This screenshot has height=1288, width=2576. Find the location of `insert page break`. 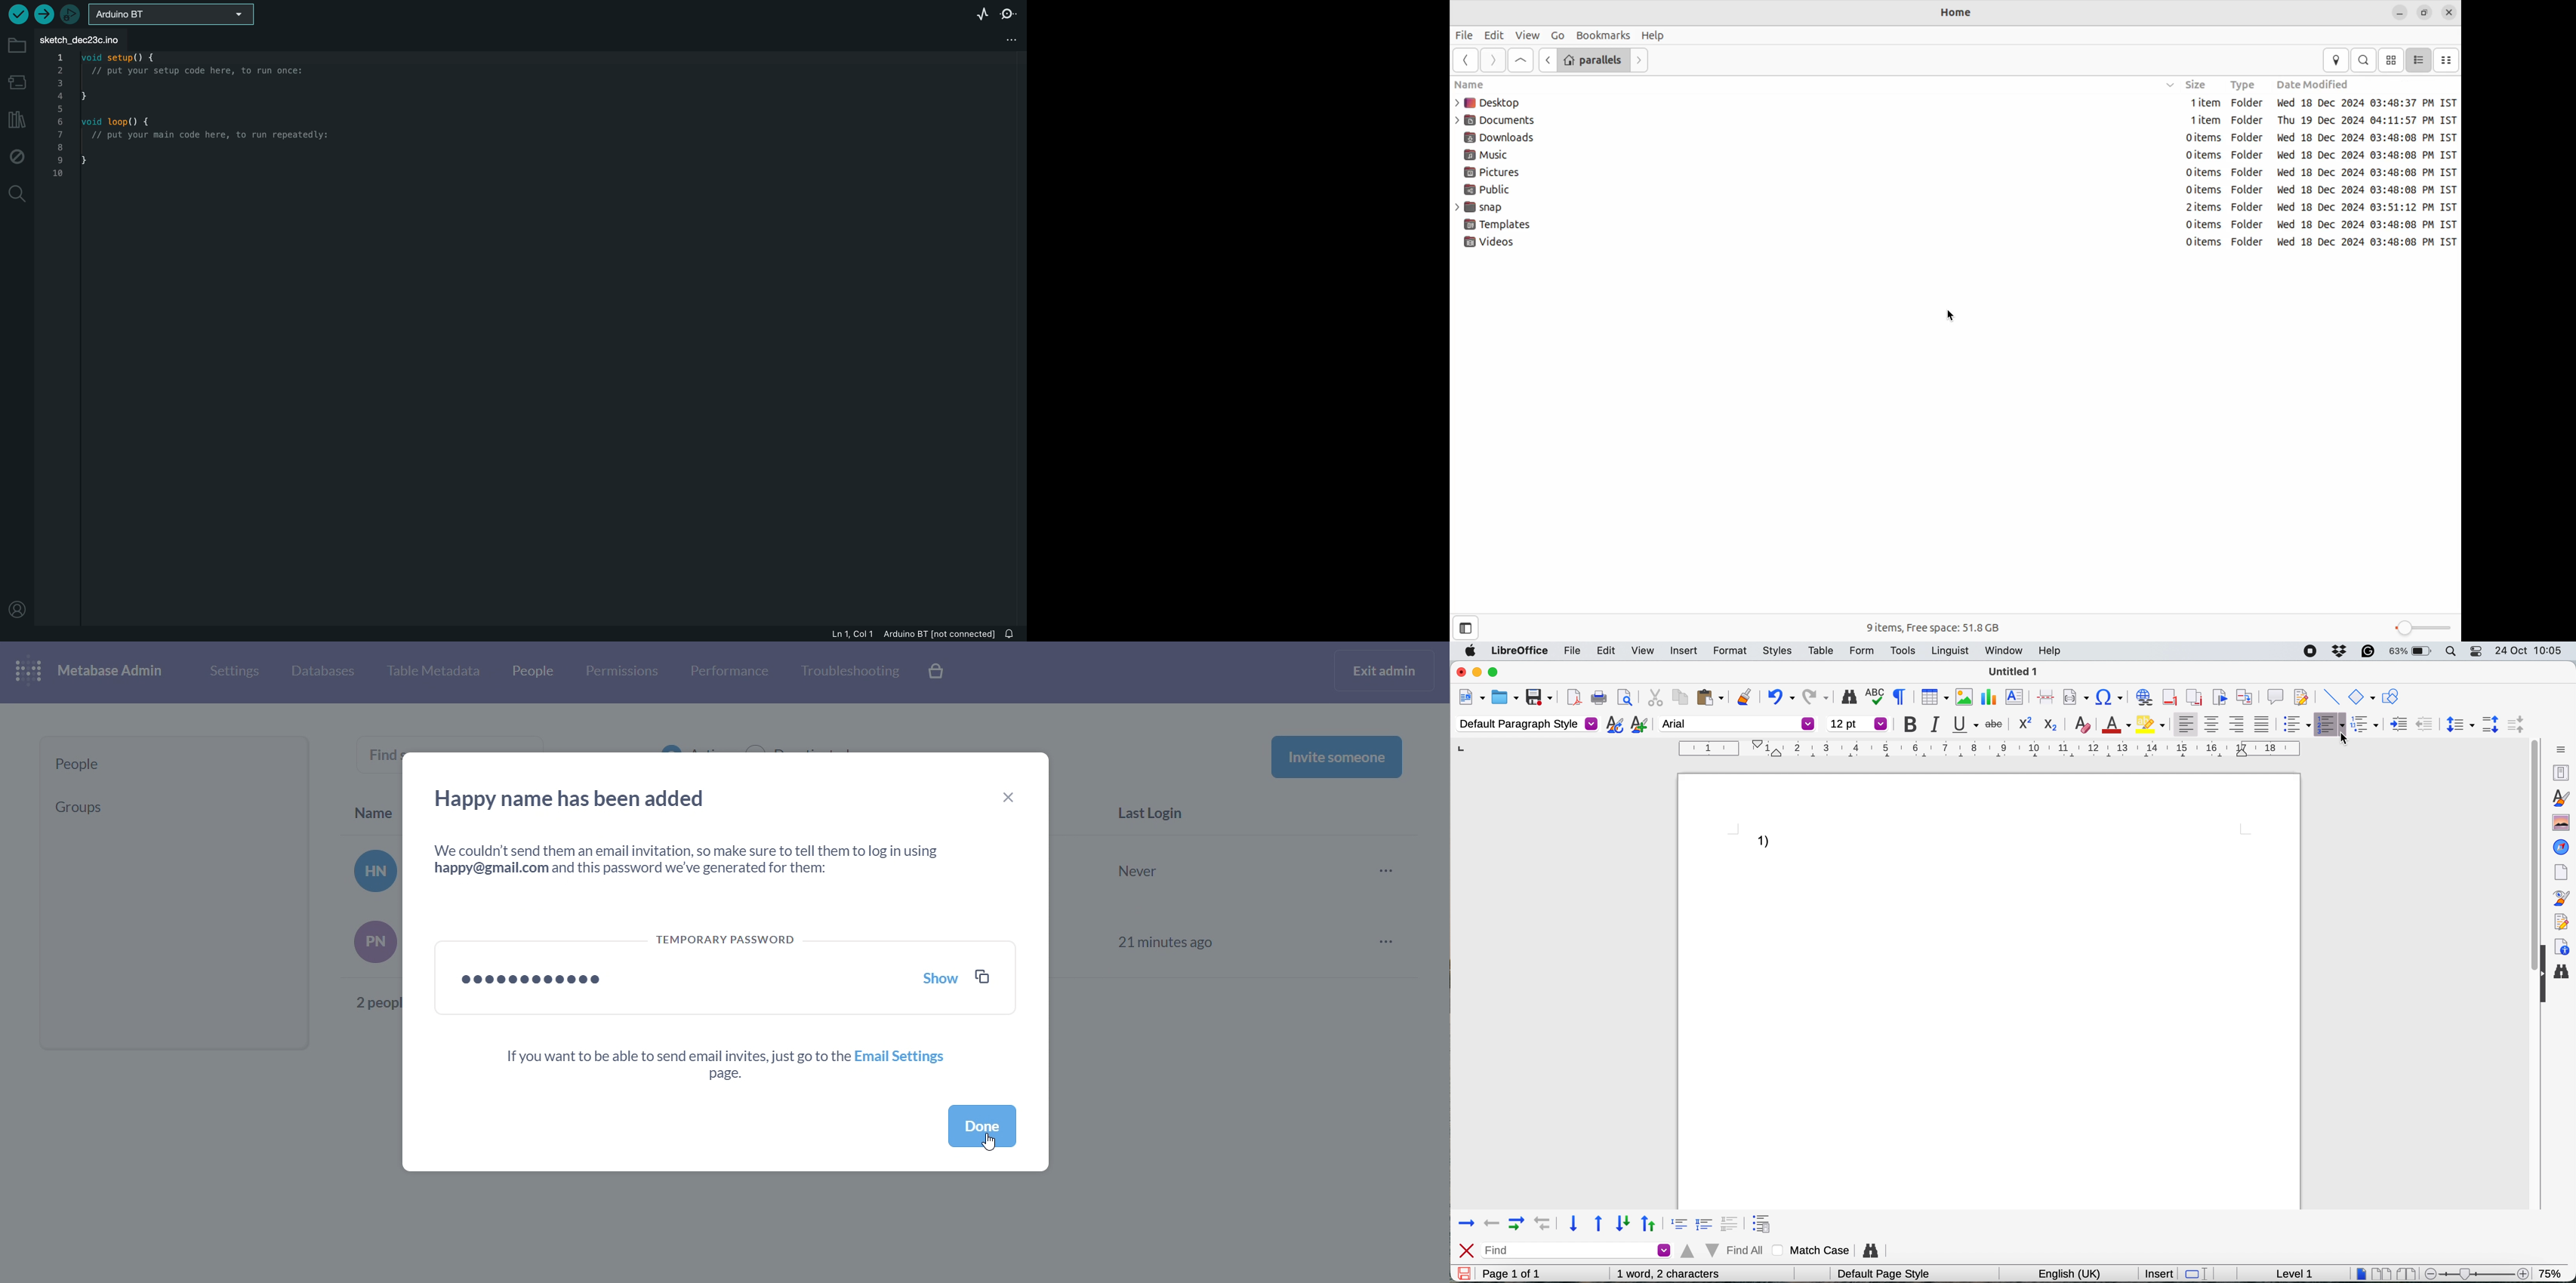

insert page break is located at coordinates (2045, 696).